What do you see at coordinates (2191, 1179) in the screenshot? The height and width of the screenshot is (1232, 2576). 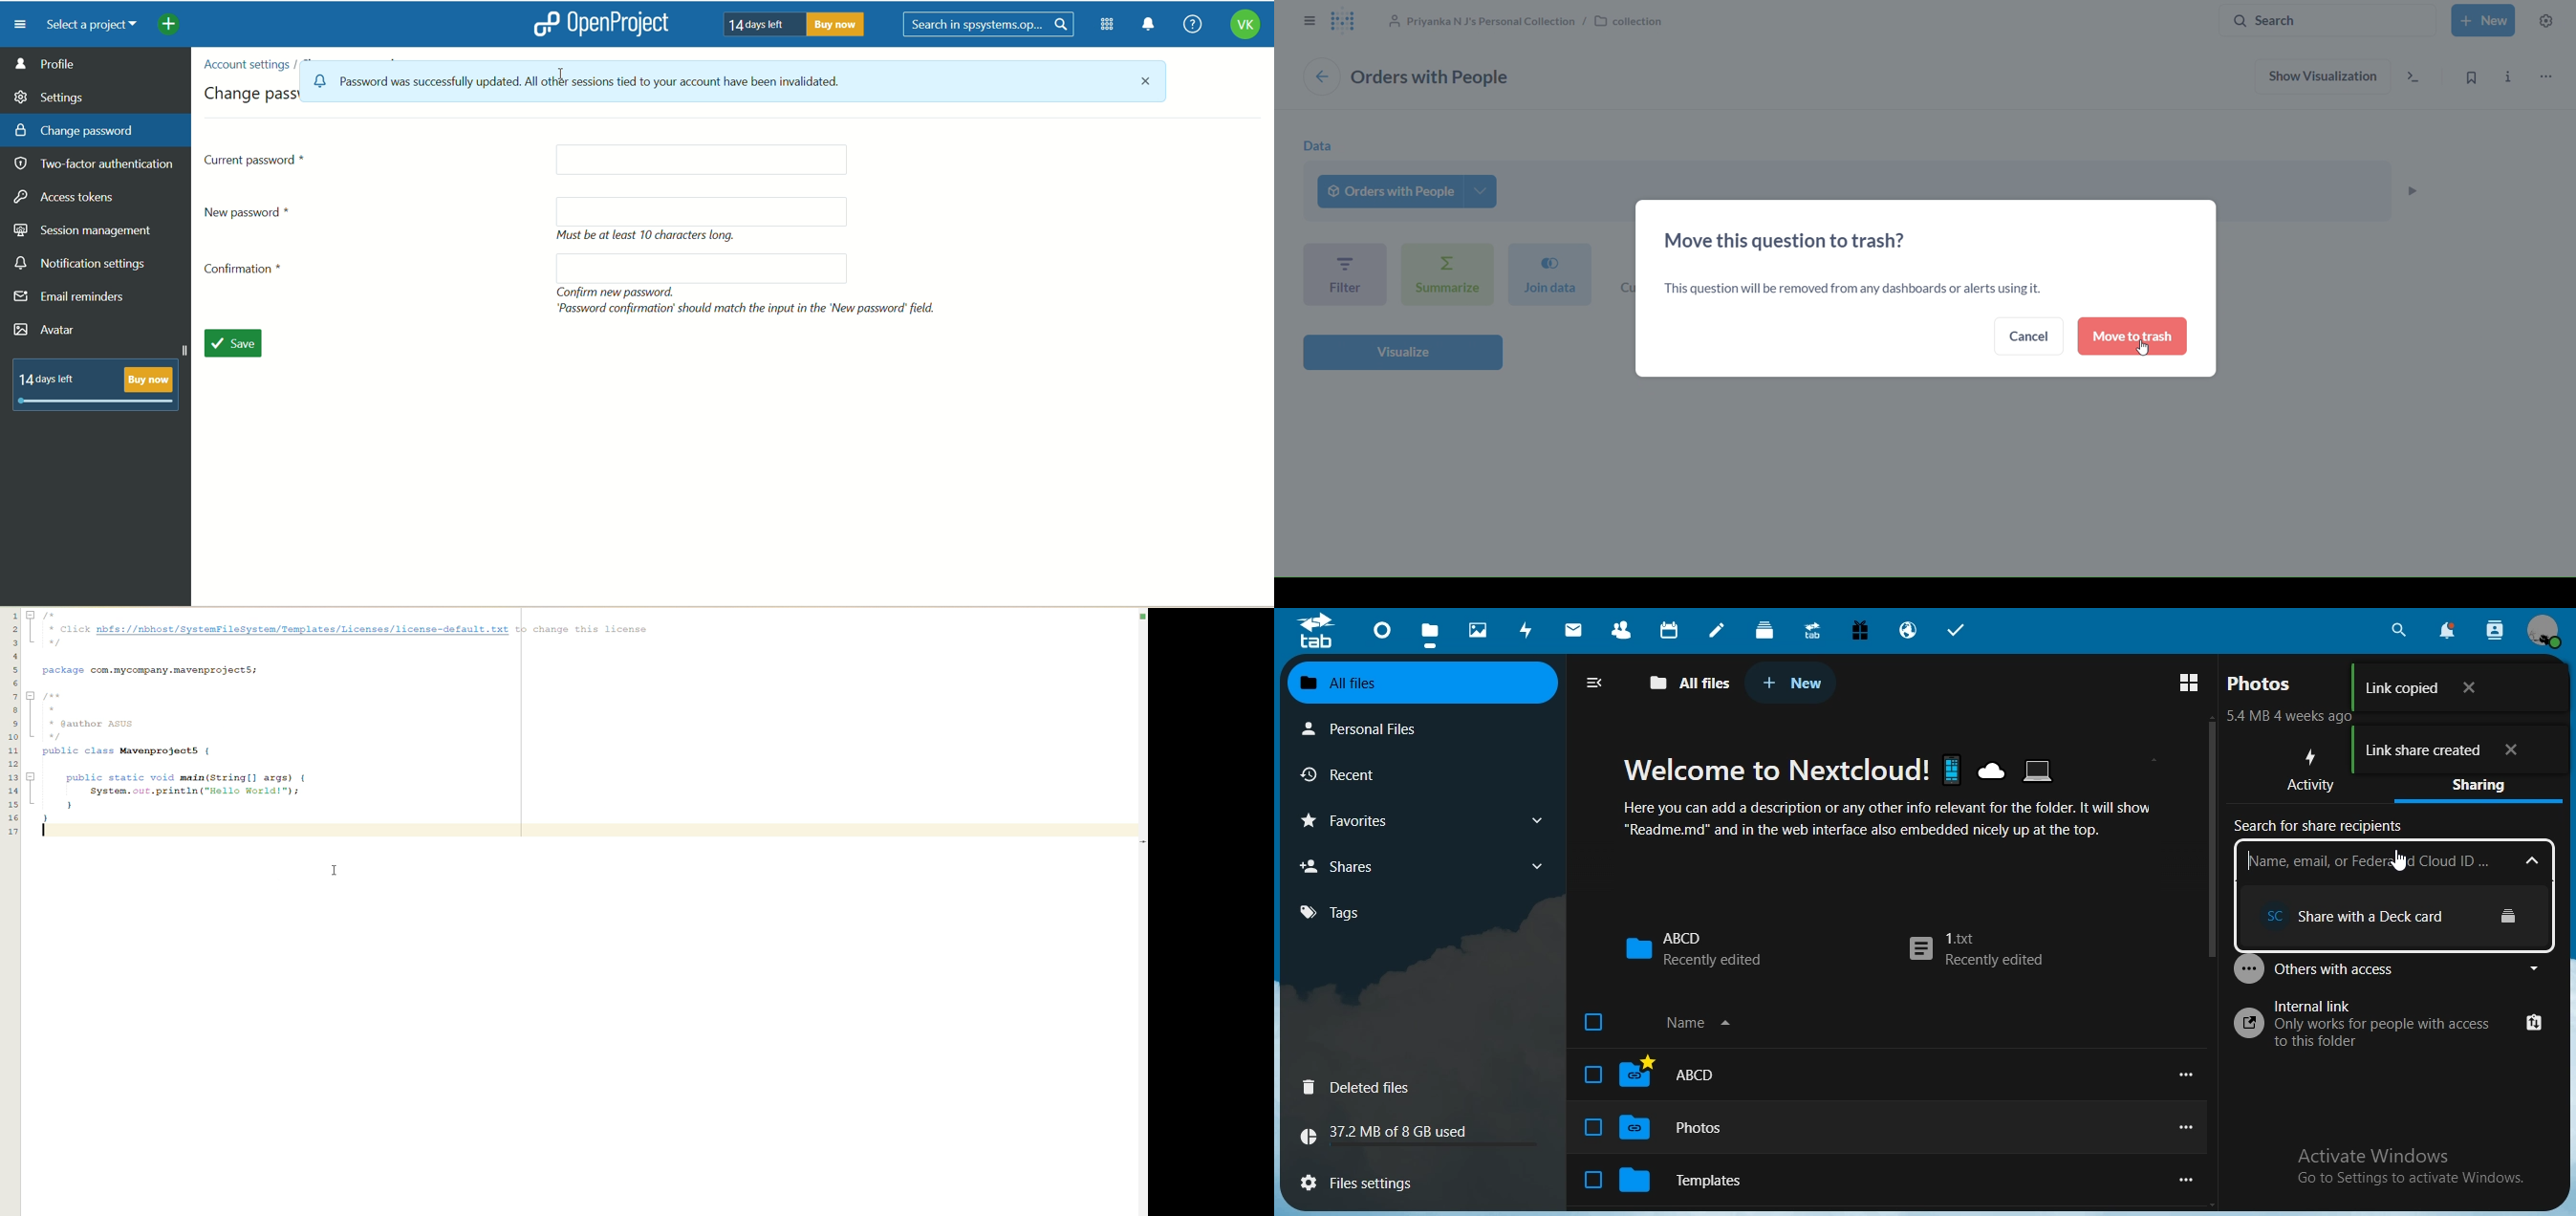 I see `more options` at bounding box center [2191, 1179].